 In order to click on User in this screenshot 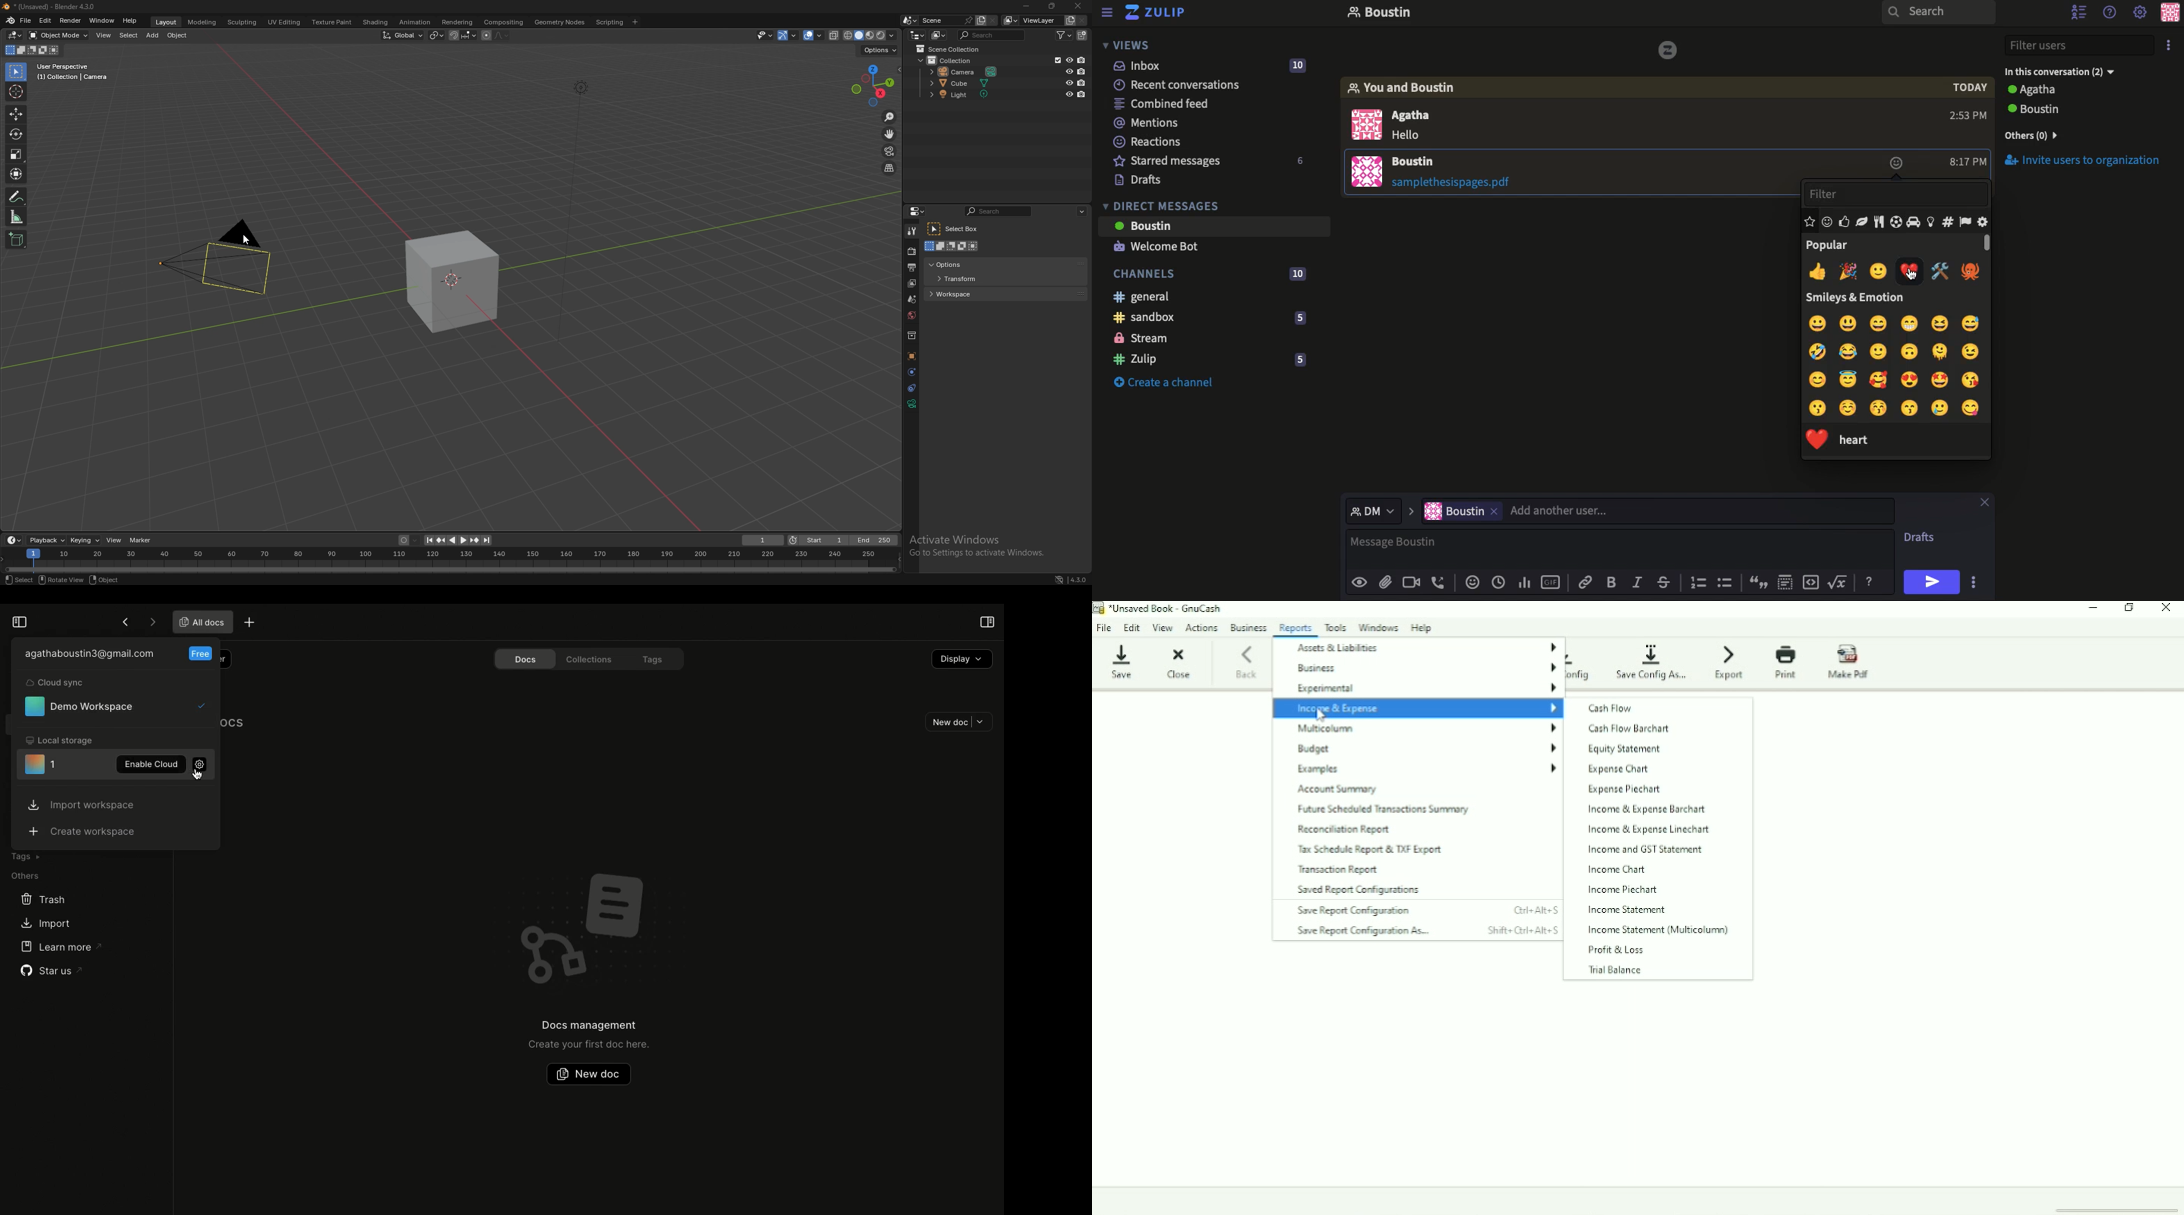, I will do `click(1422, 161)`.